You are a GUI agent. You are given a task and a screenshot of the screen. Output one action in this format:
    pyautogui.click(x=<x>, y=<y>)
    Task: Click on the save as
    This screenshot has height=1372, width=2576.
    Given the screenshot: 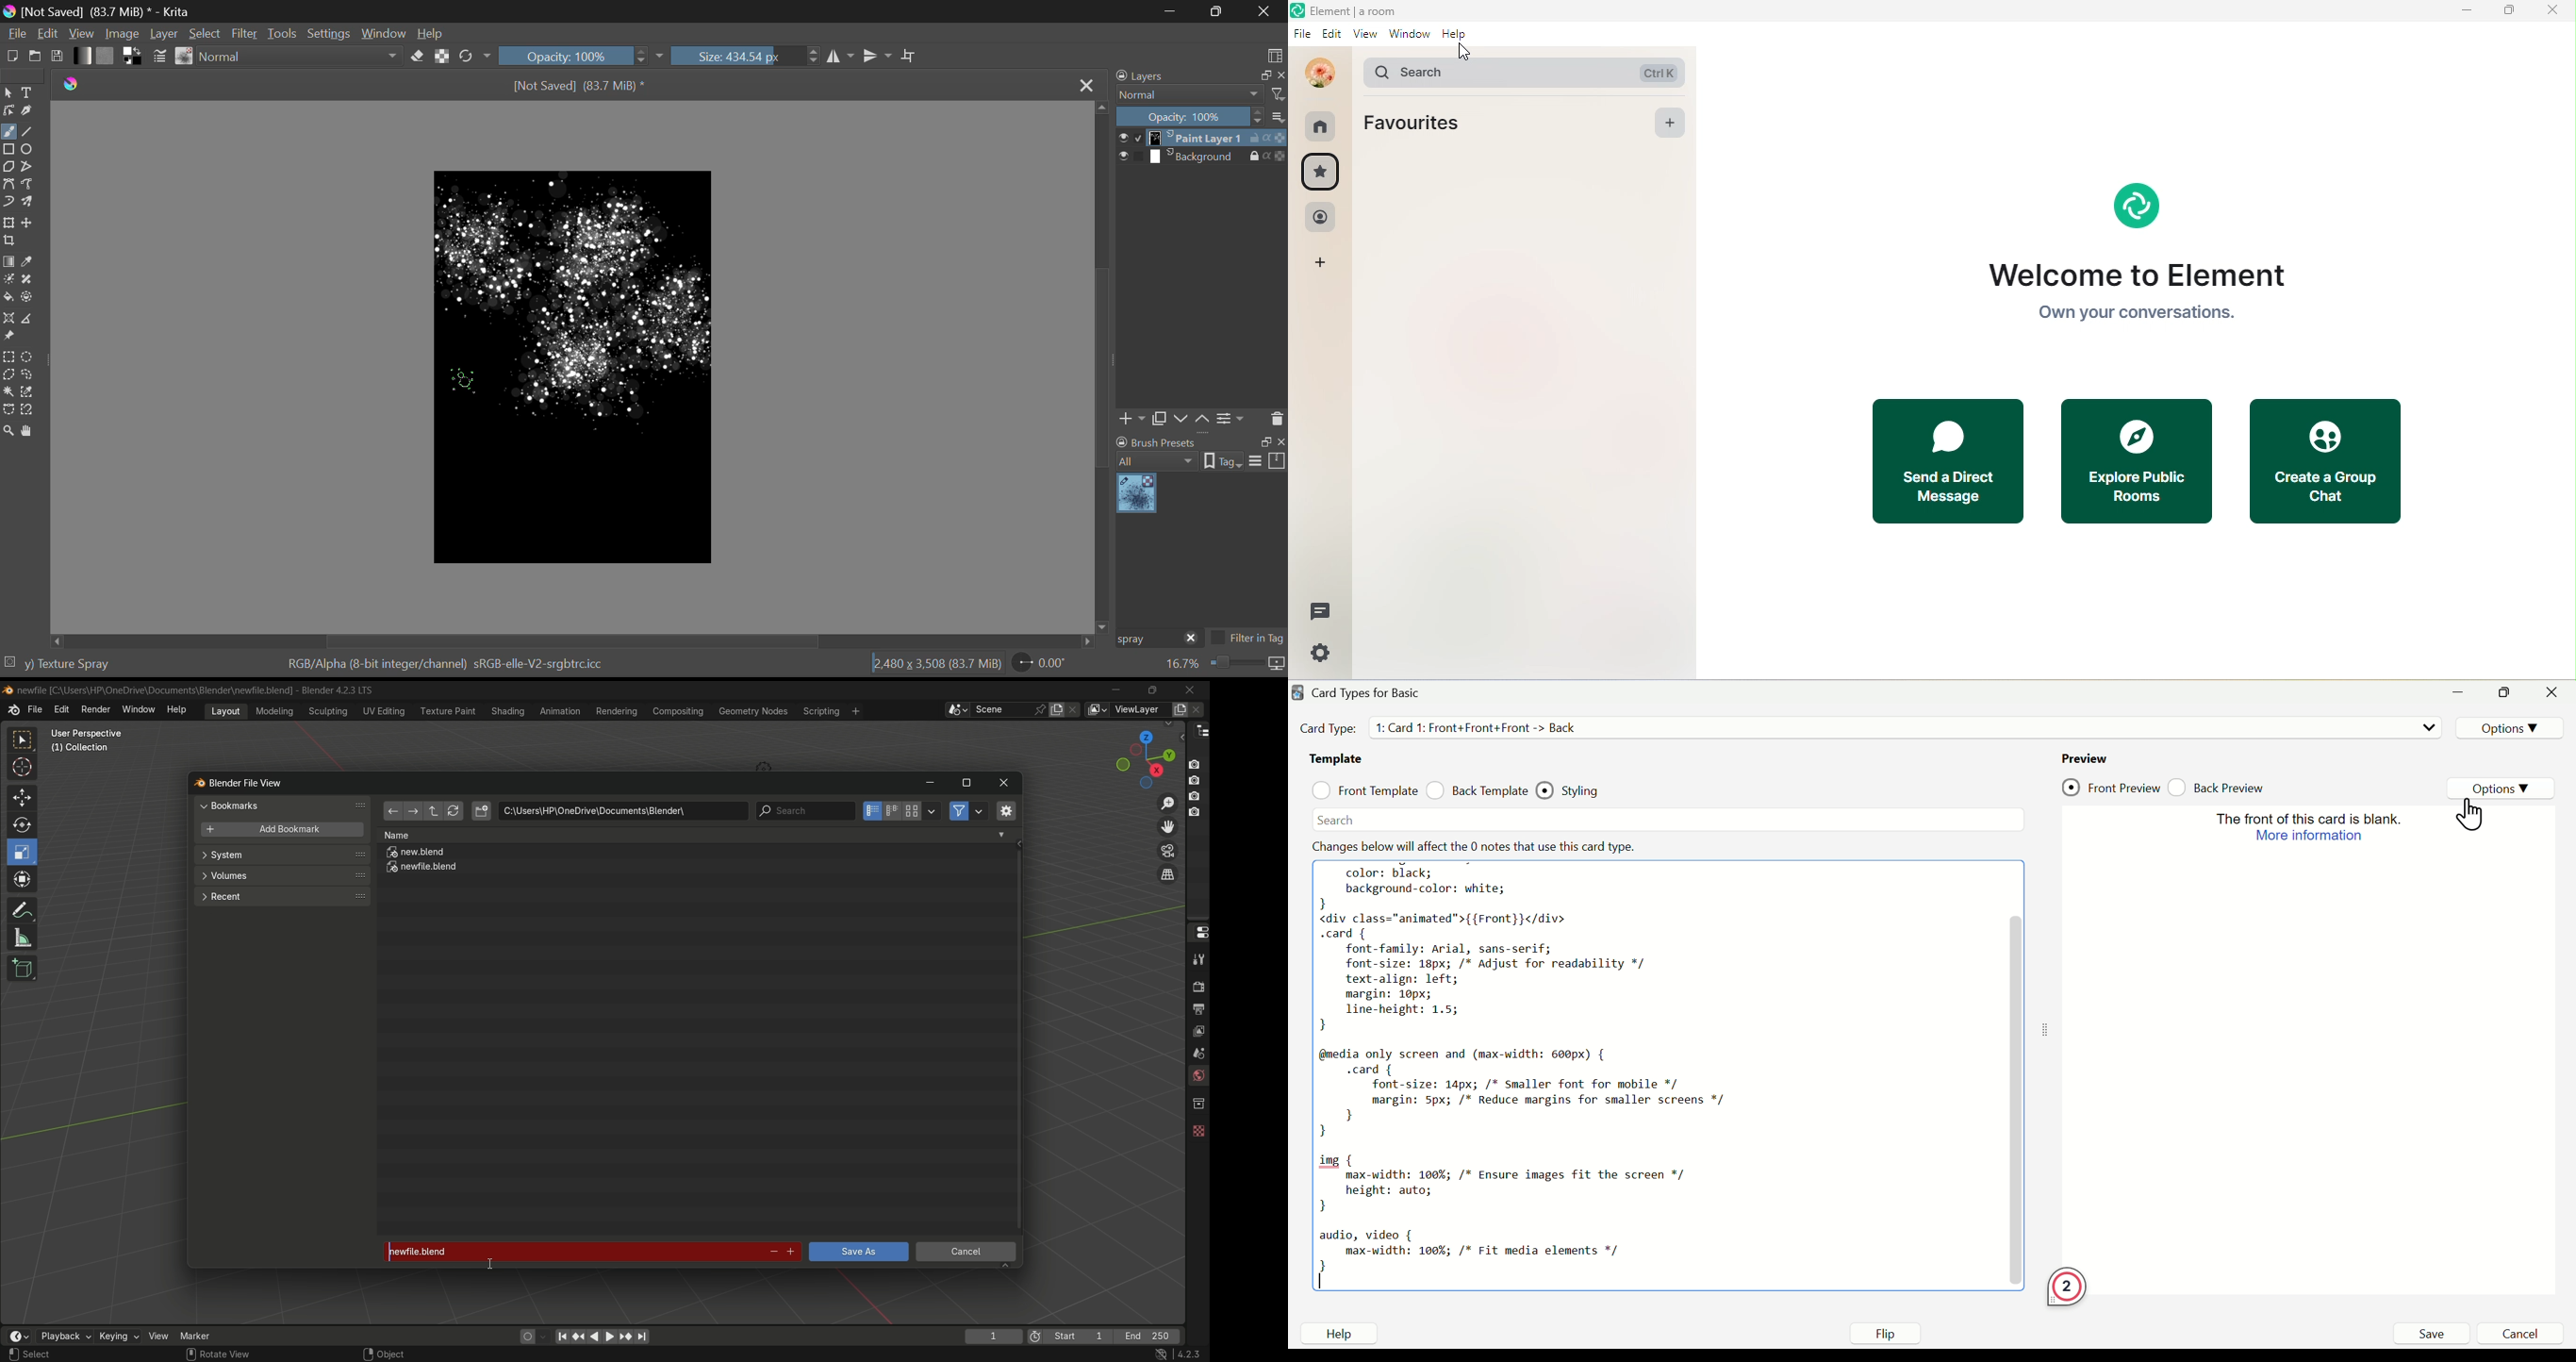 What is the action you would take?
    pyautogui.click(x=858, y=1252)
    